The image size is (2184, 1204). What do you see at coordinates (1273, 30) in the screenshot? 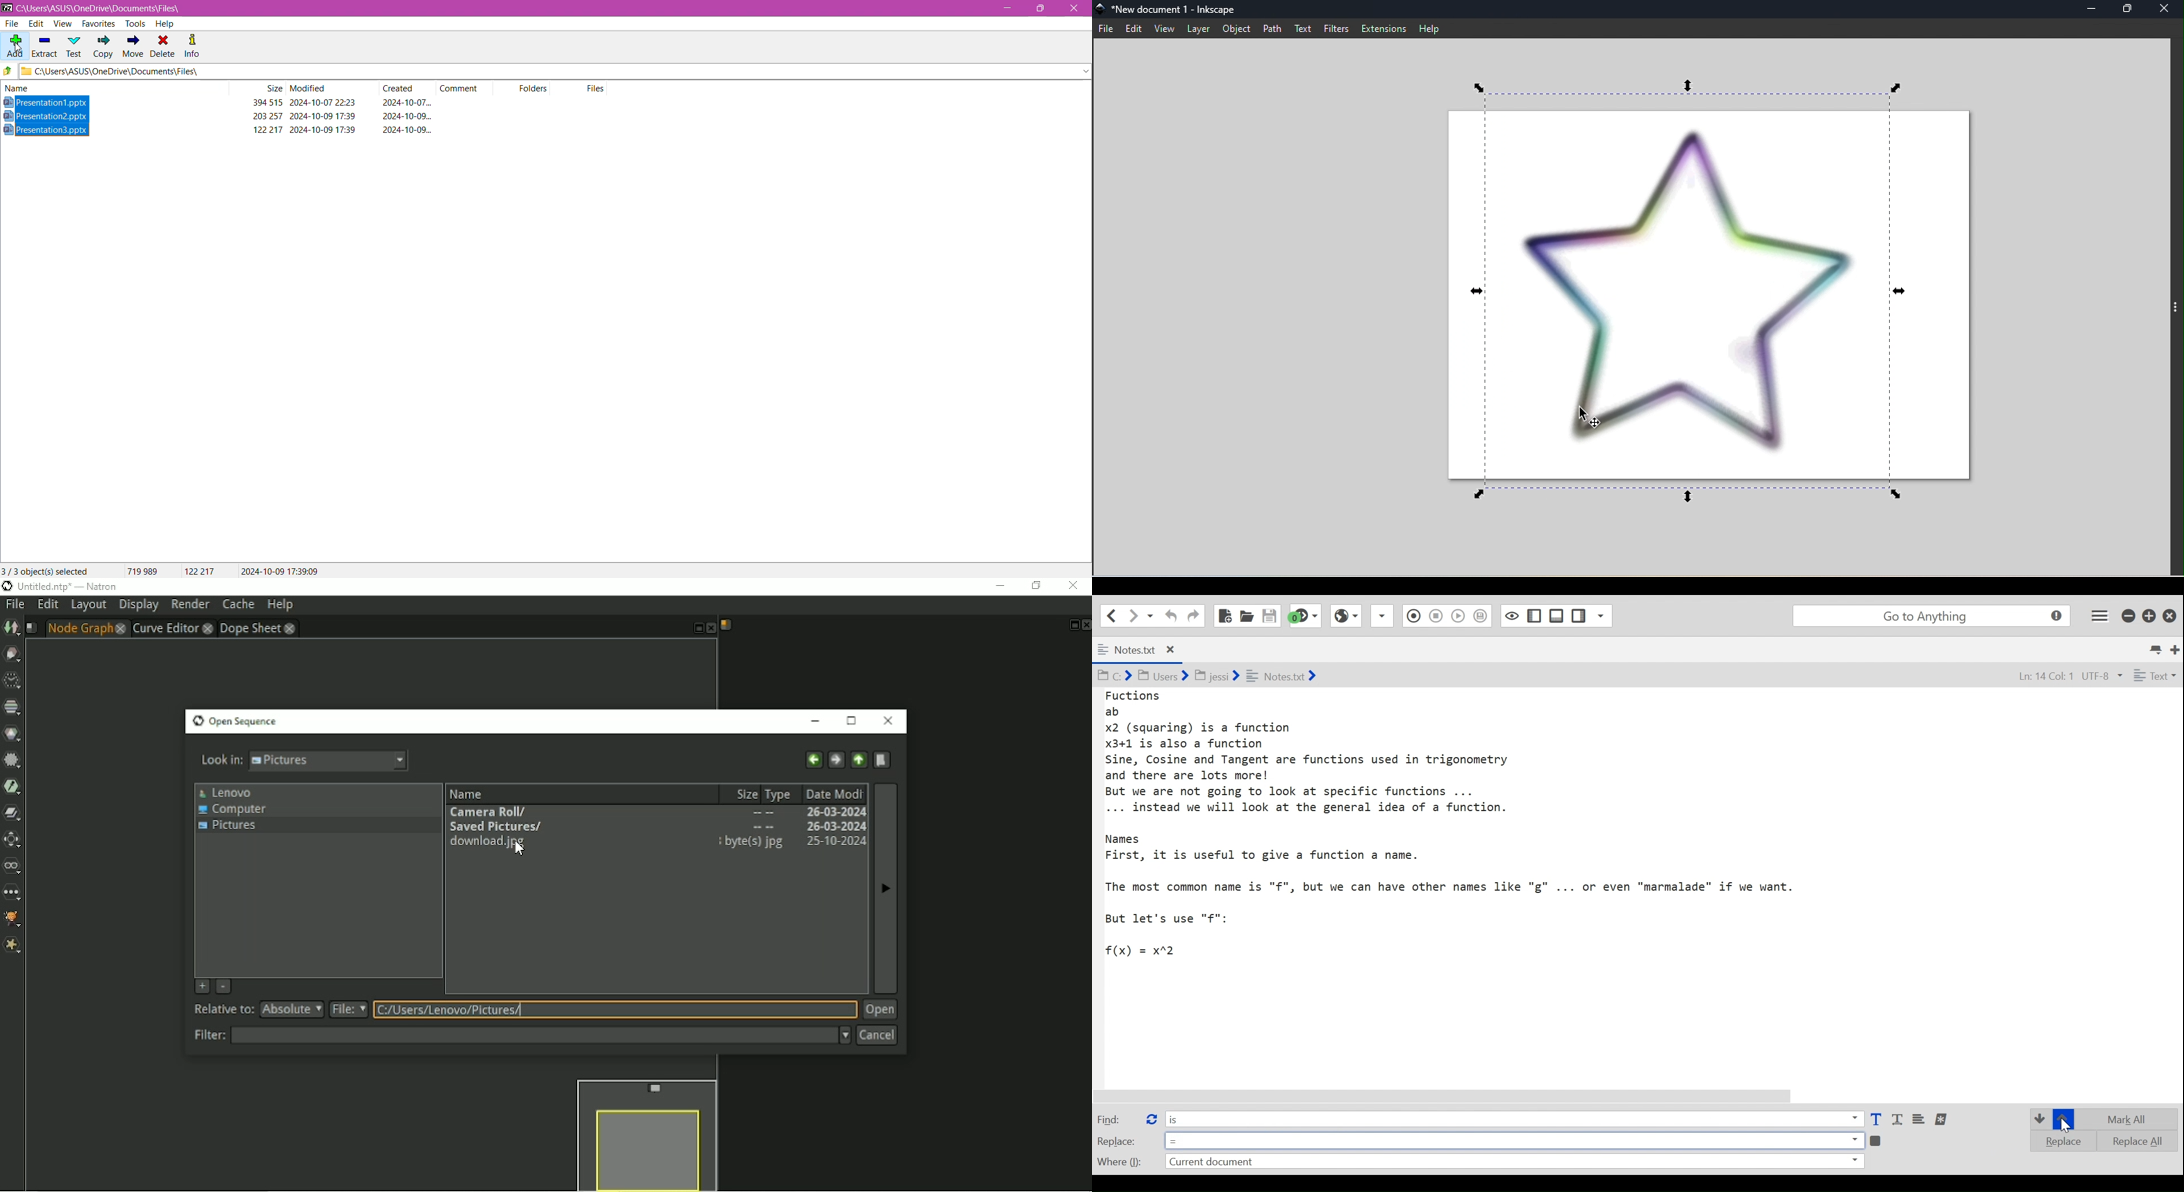
I see `Path` at bounding box center [1273, 30].